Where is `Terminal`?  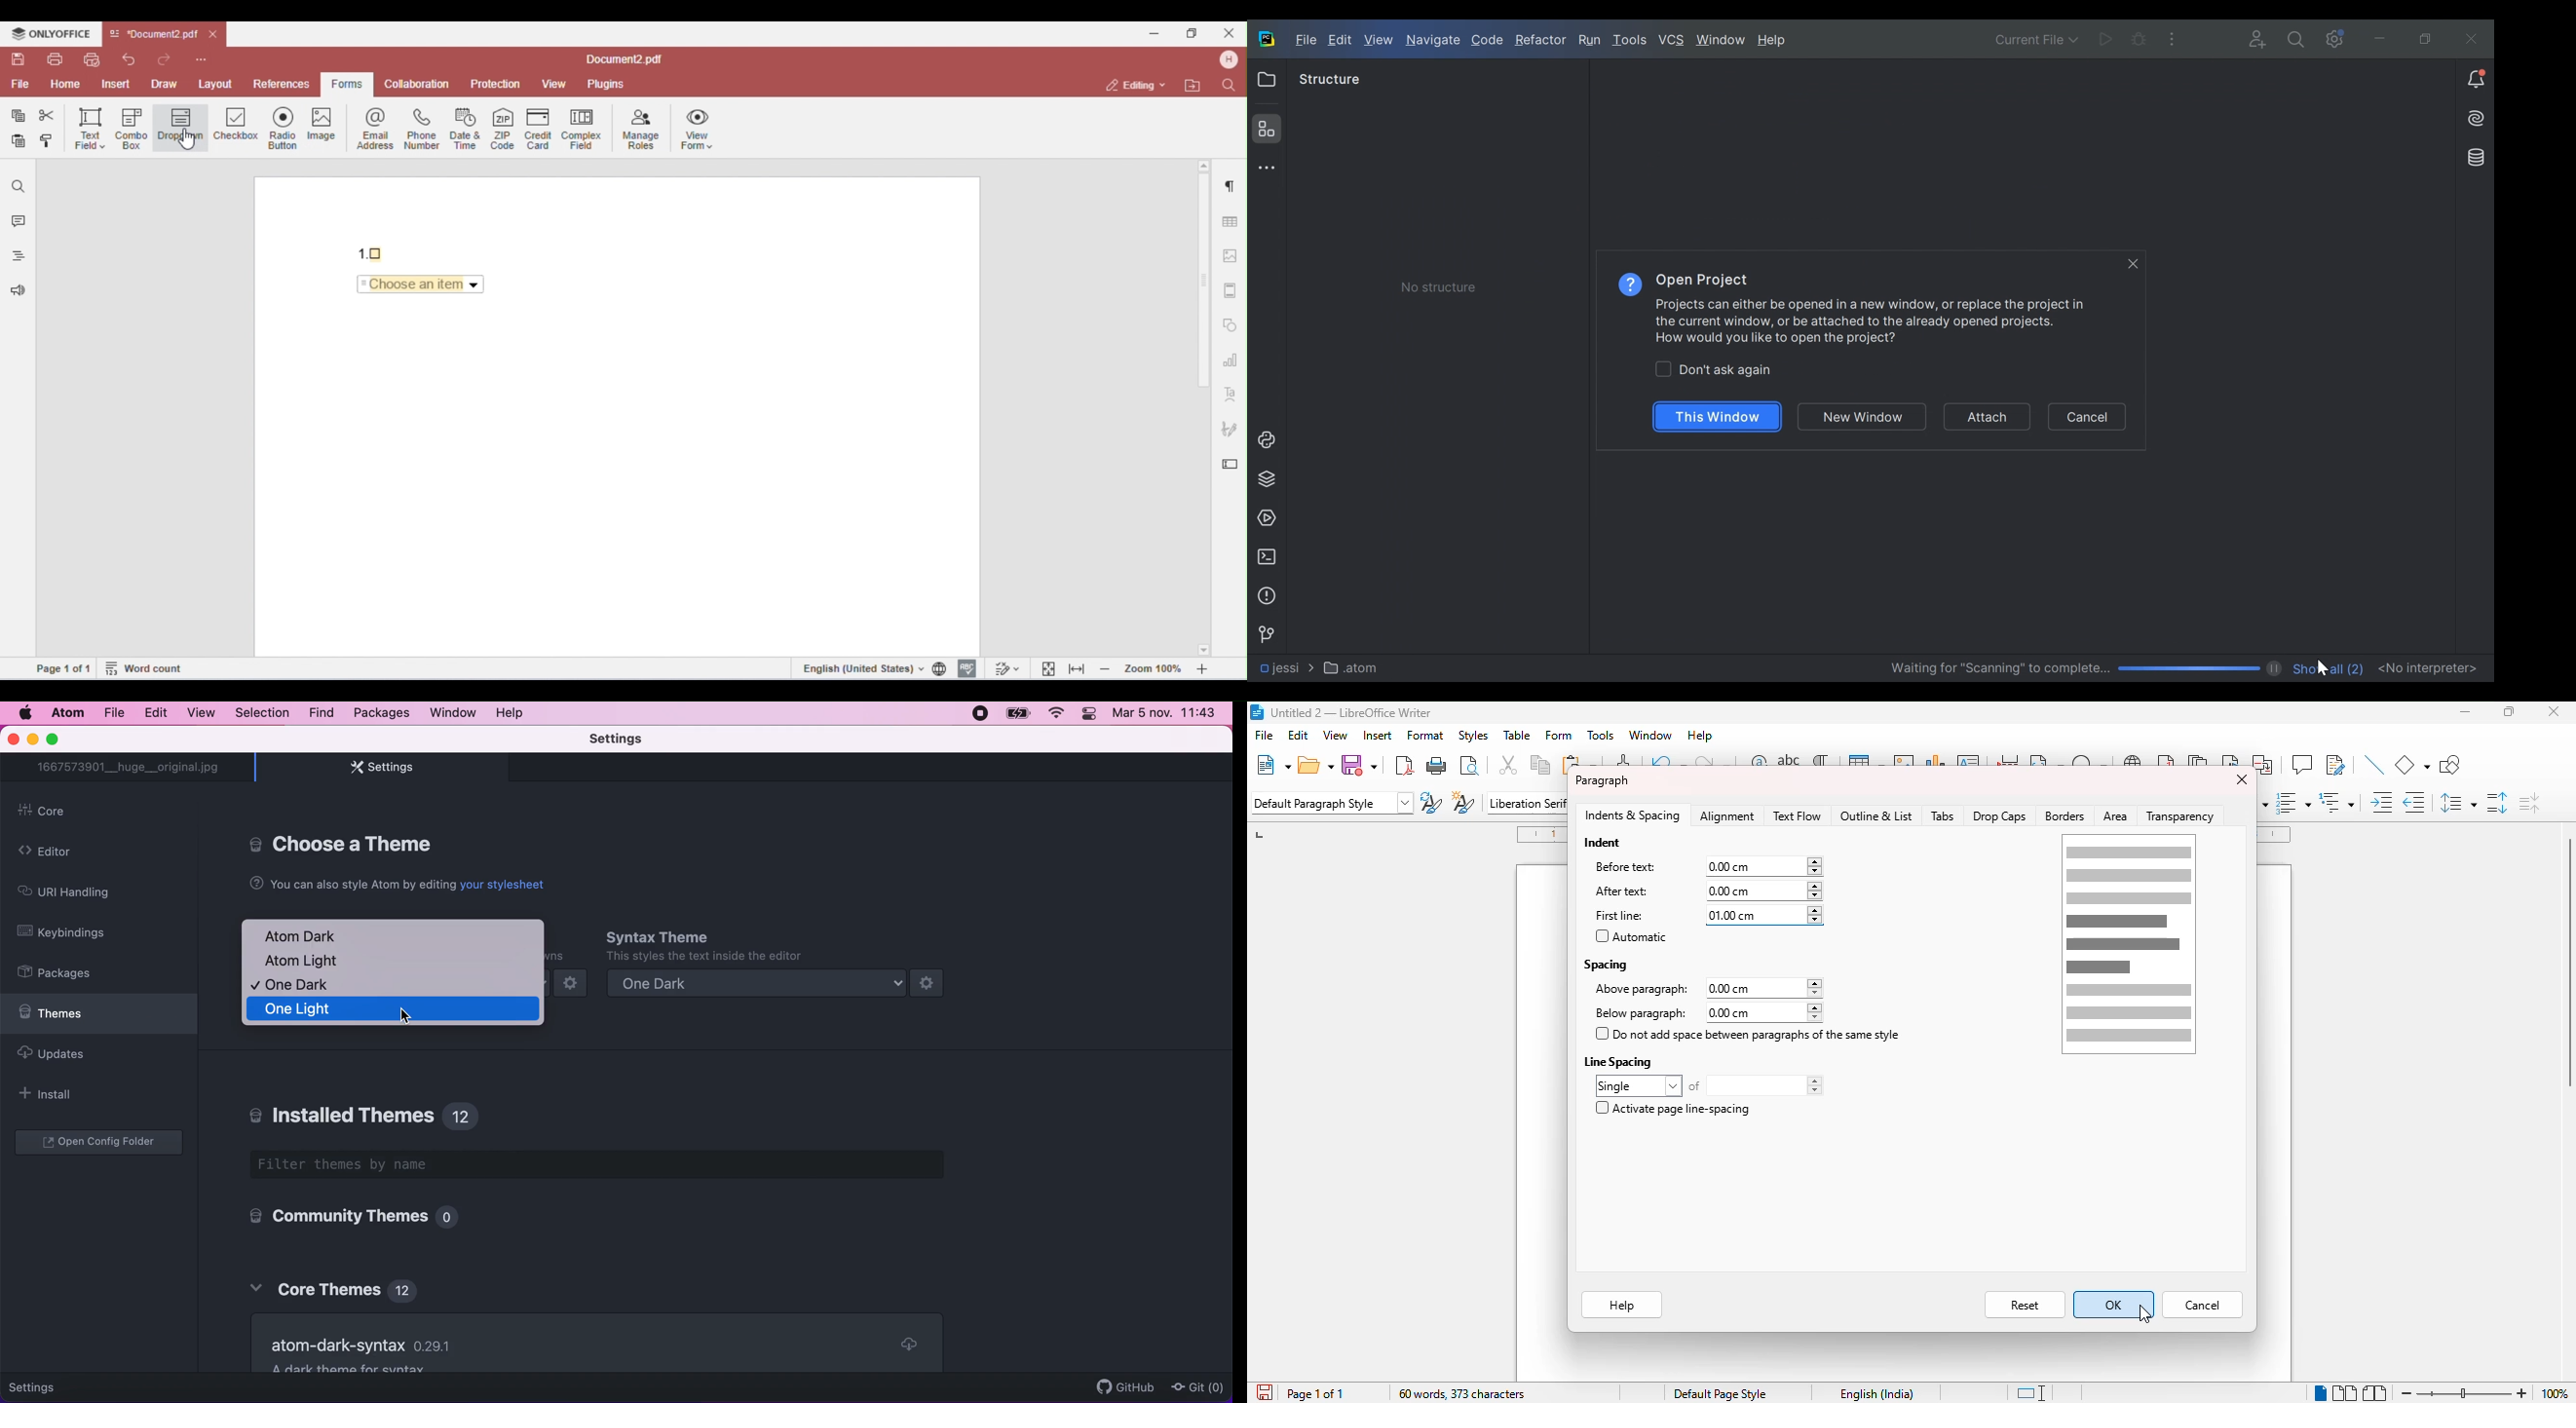 Terminal is located at coordinates (1266, 557).